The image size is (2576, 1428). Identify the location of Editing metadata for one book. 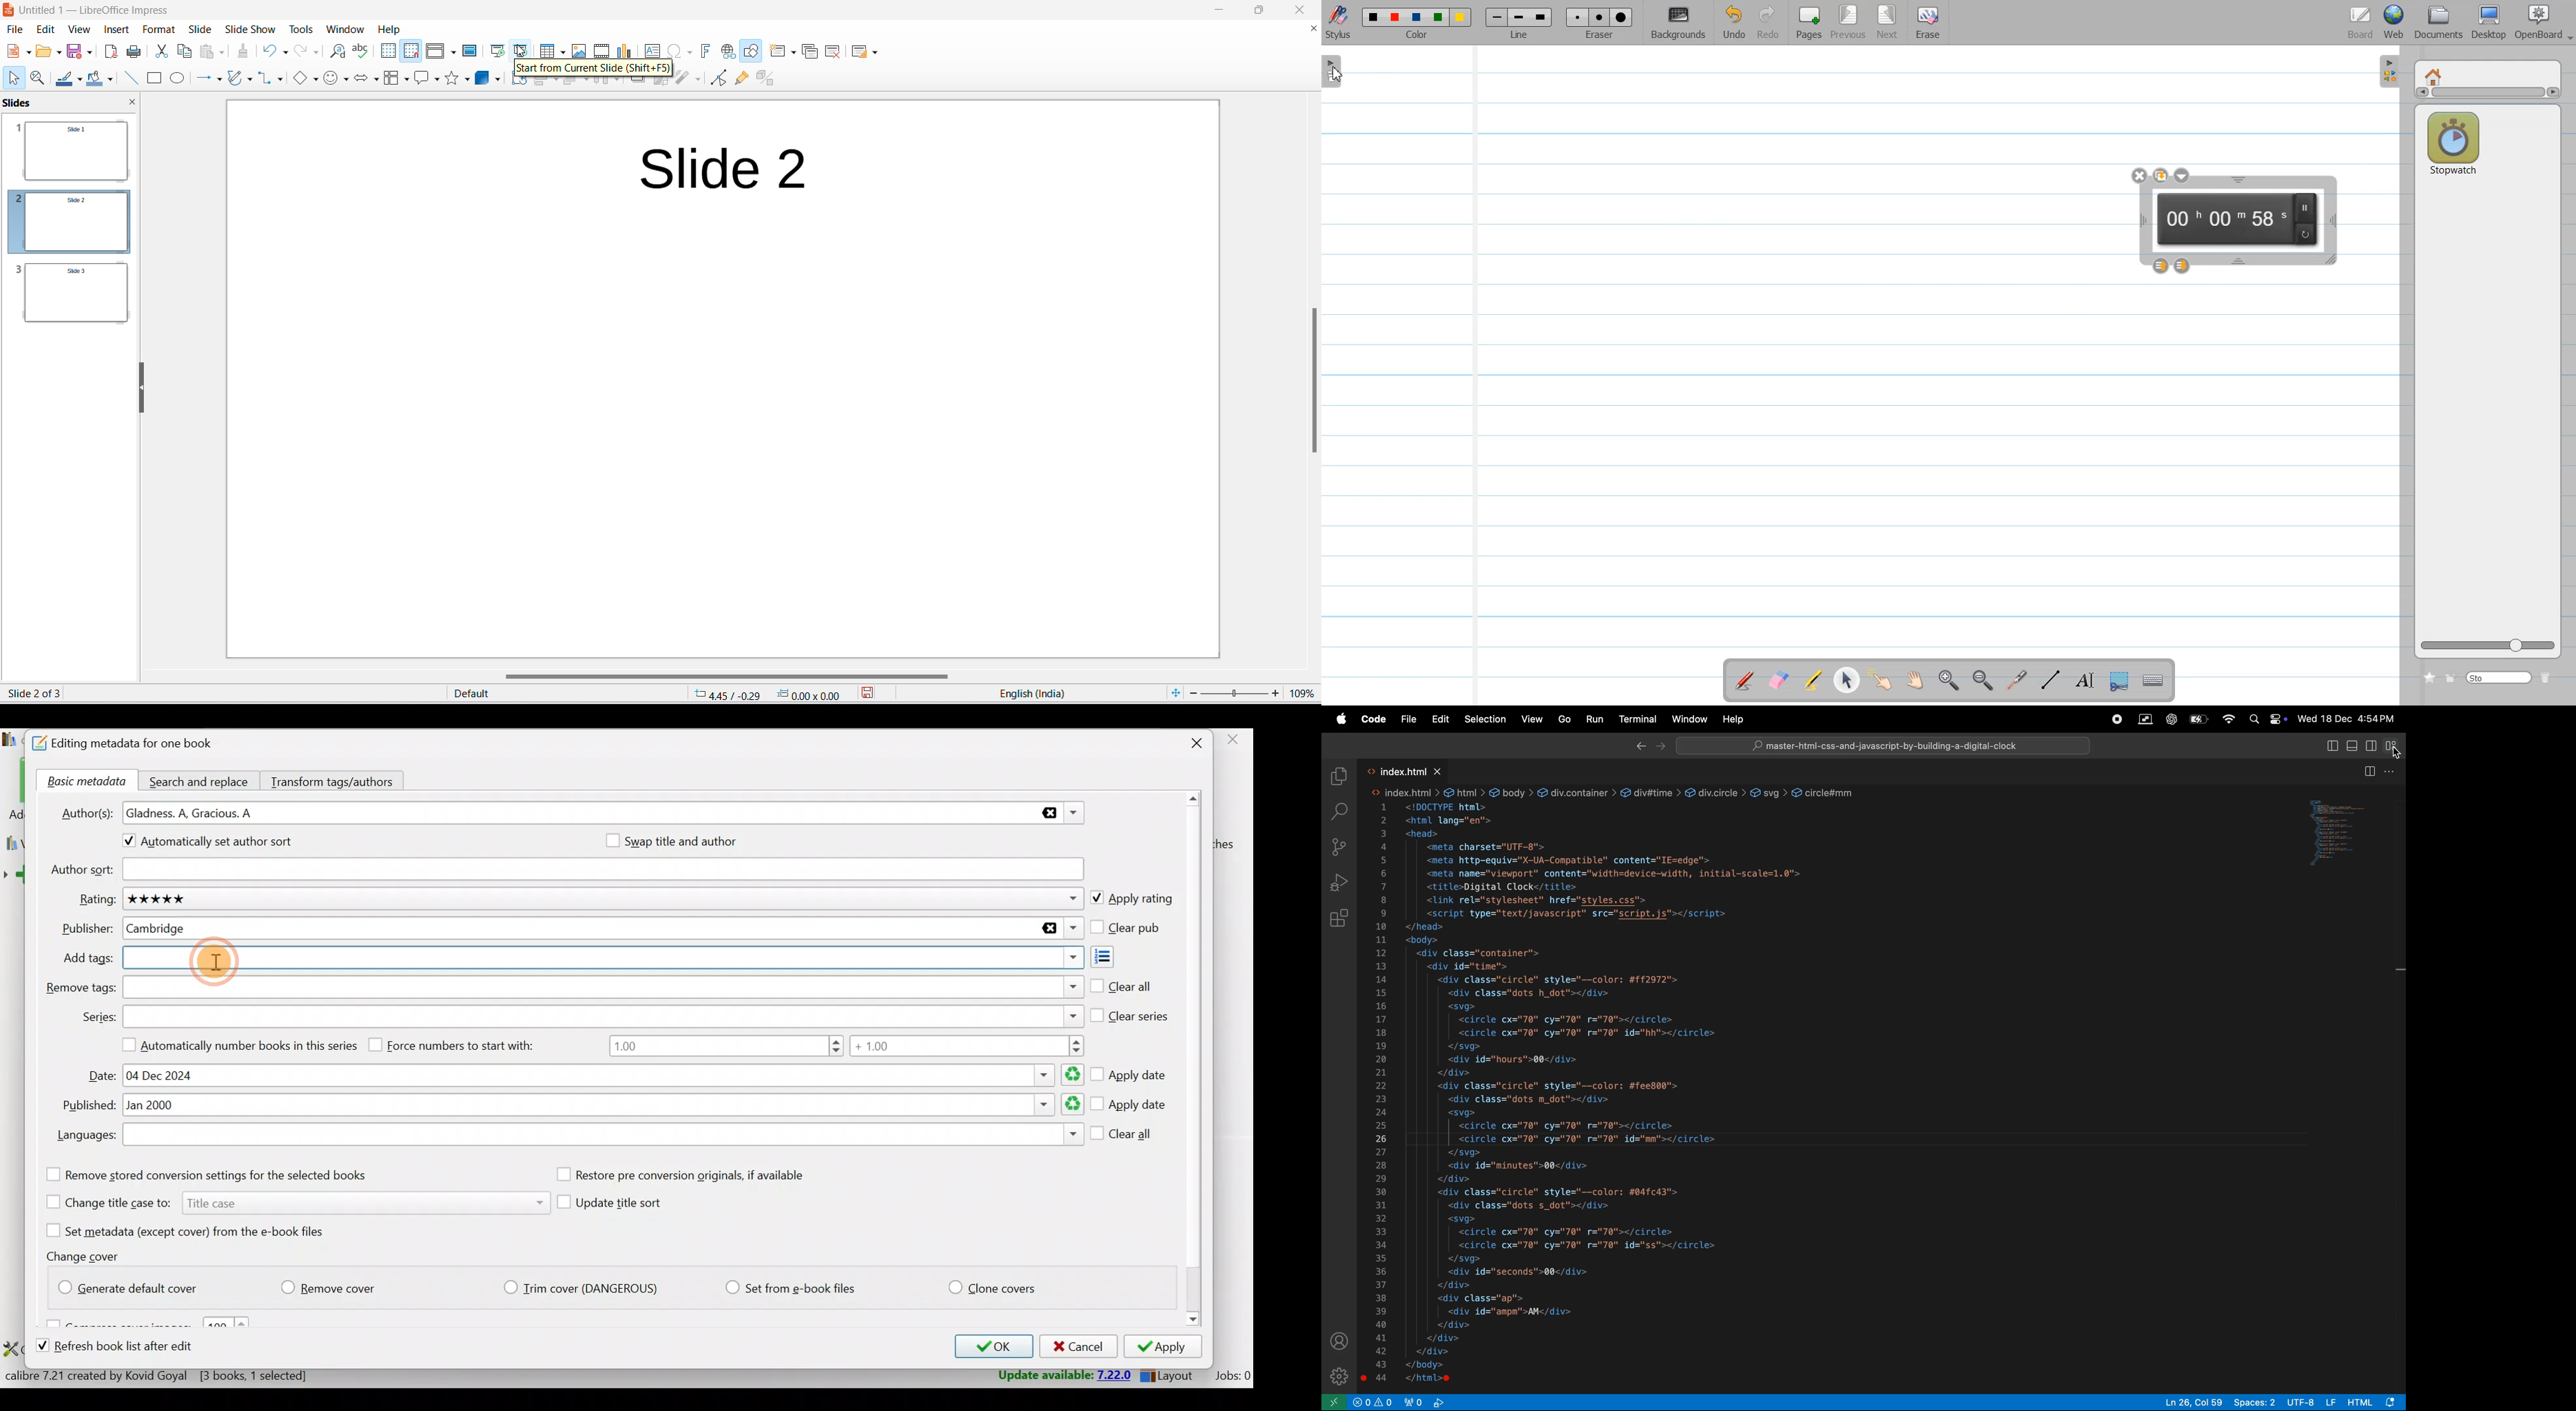
(138, 744).